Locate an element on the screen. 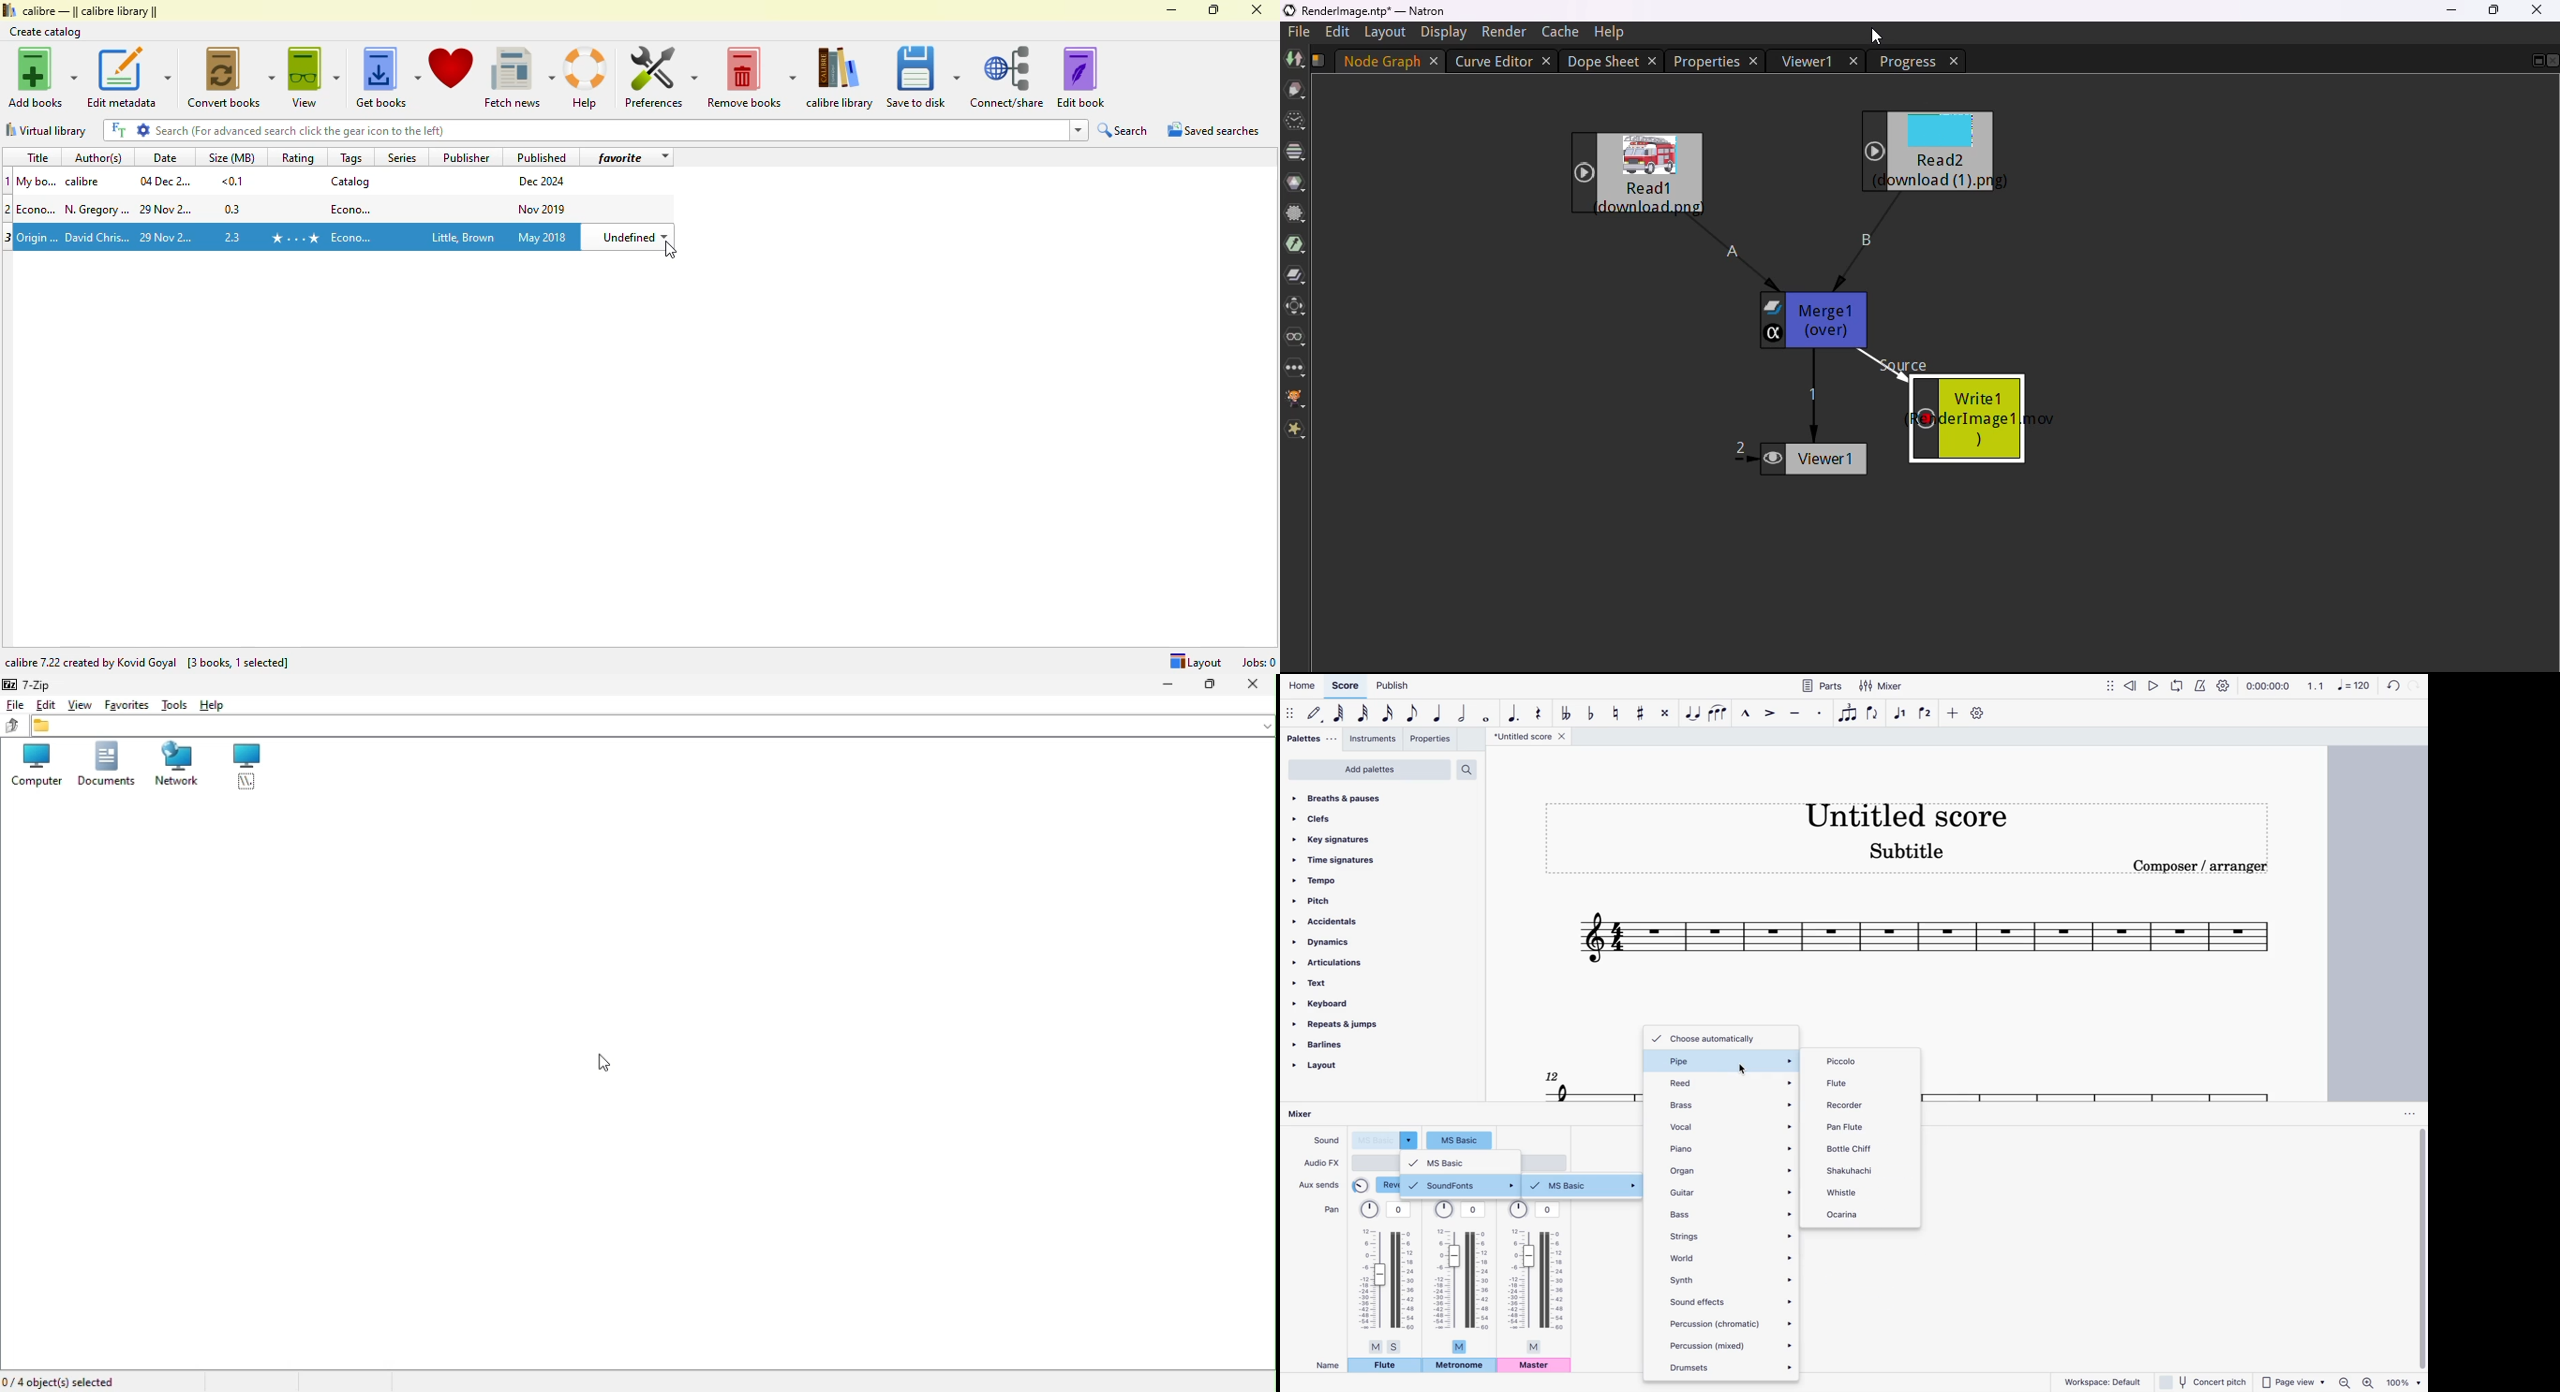 This screenshot has width=2576, height=1400. move is located at coordinates (1291, 712).